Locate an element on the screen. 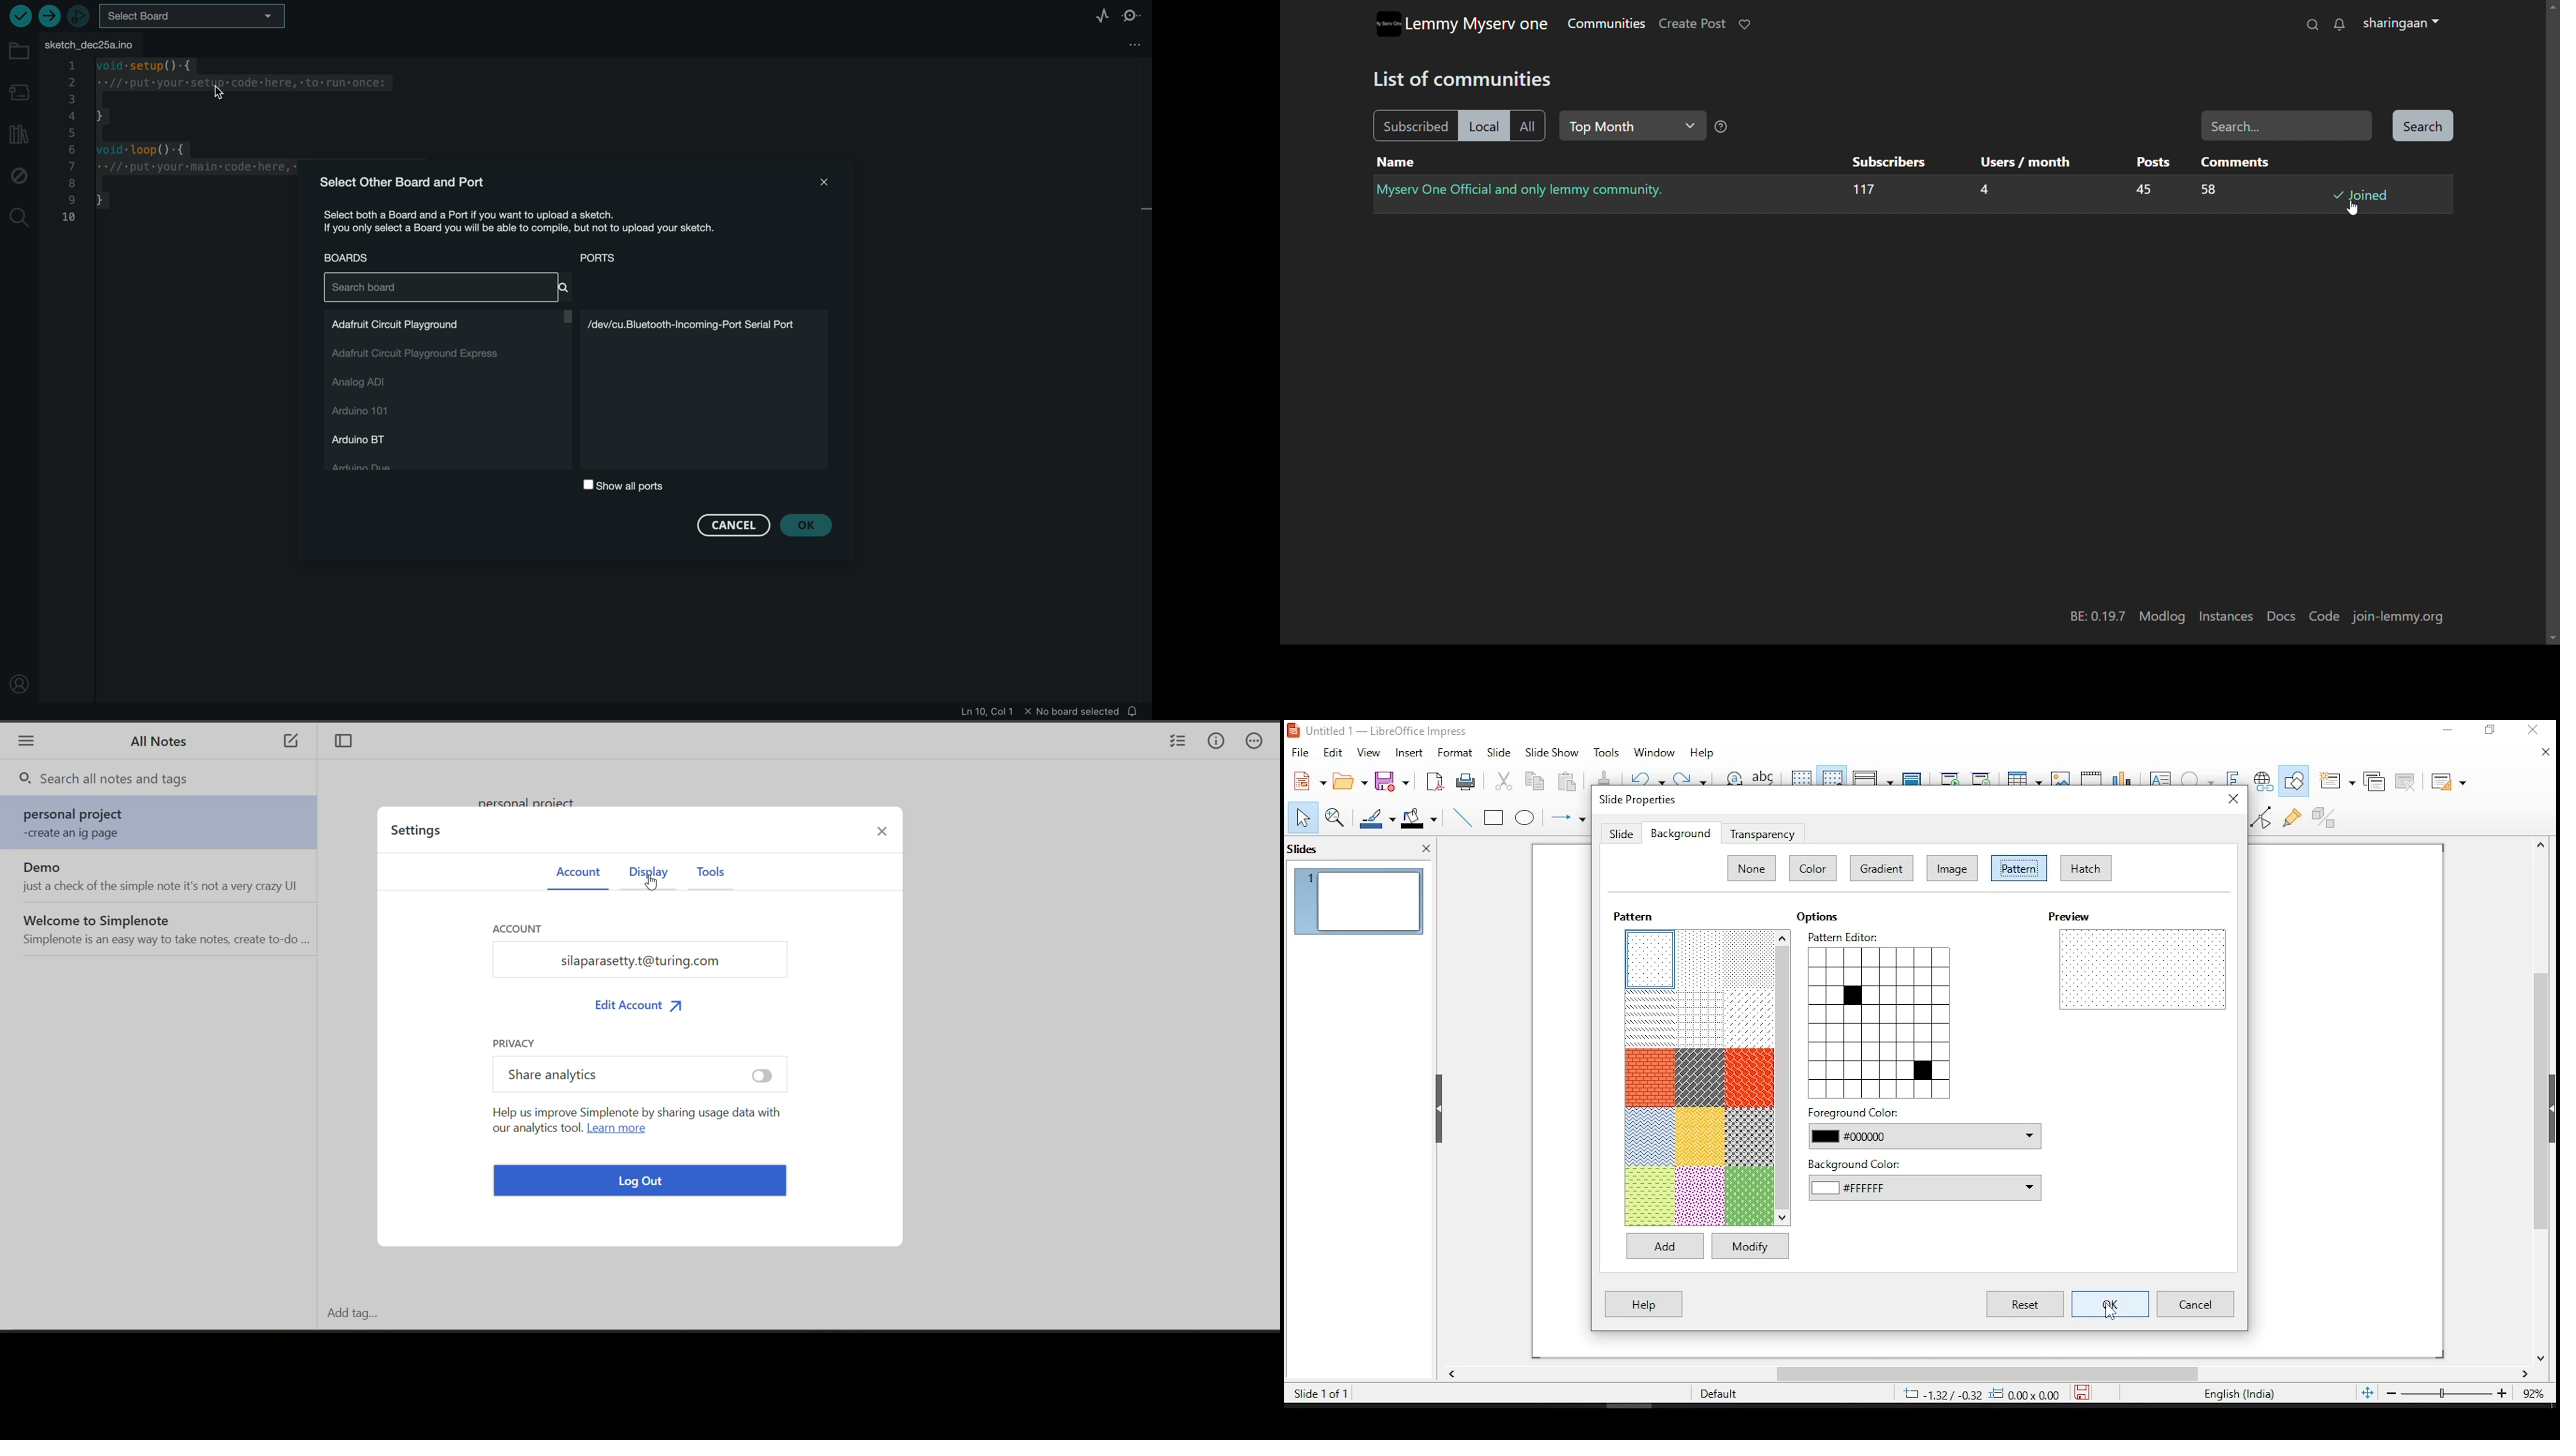  search is located at coordinates (2422, 127).